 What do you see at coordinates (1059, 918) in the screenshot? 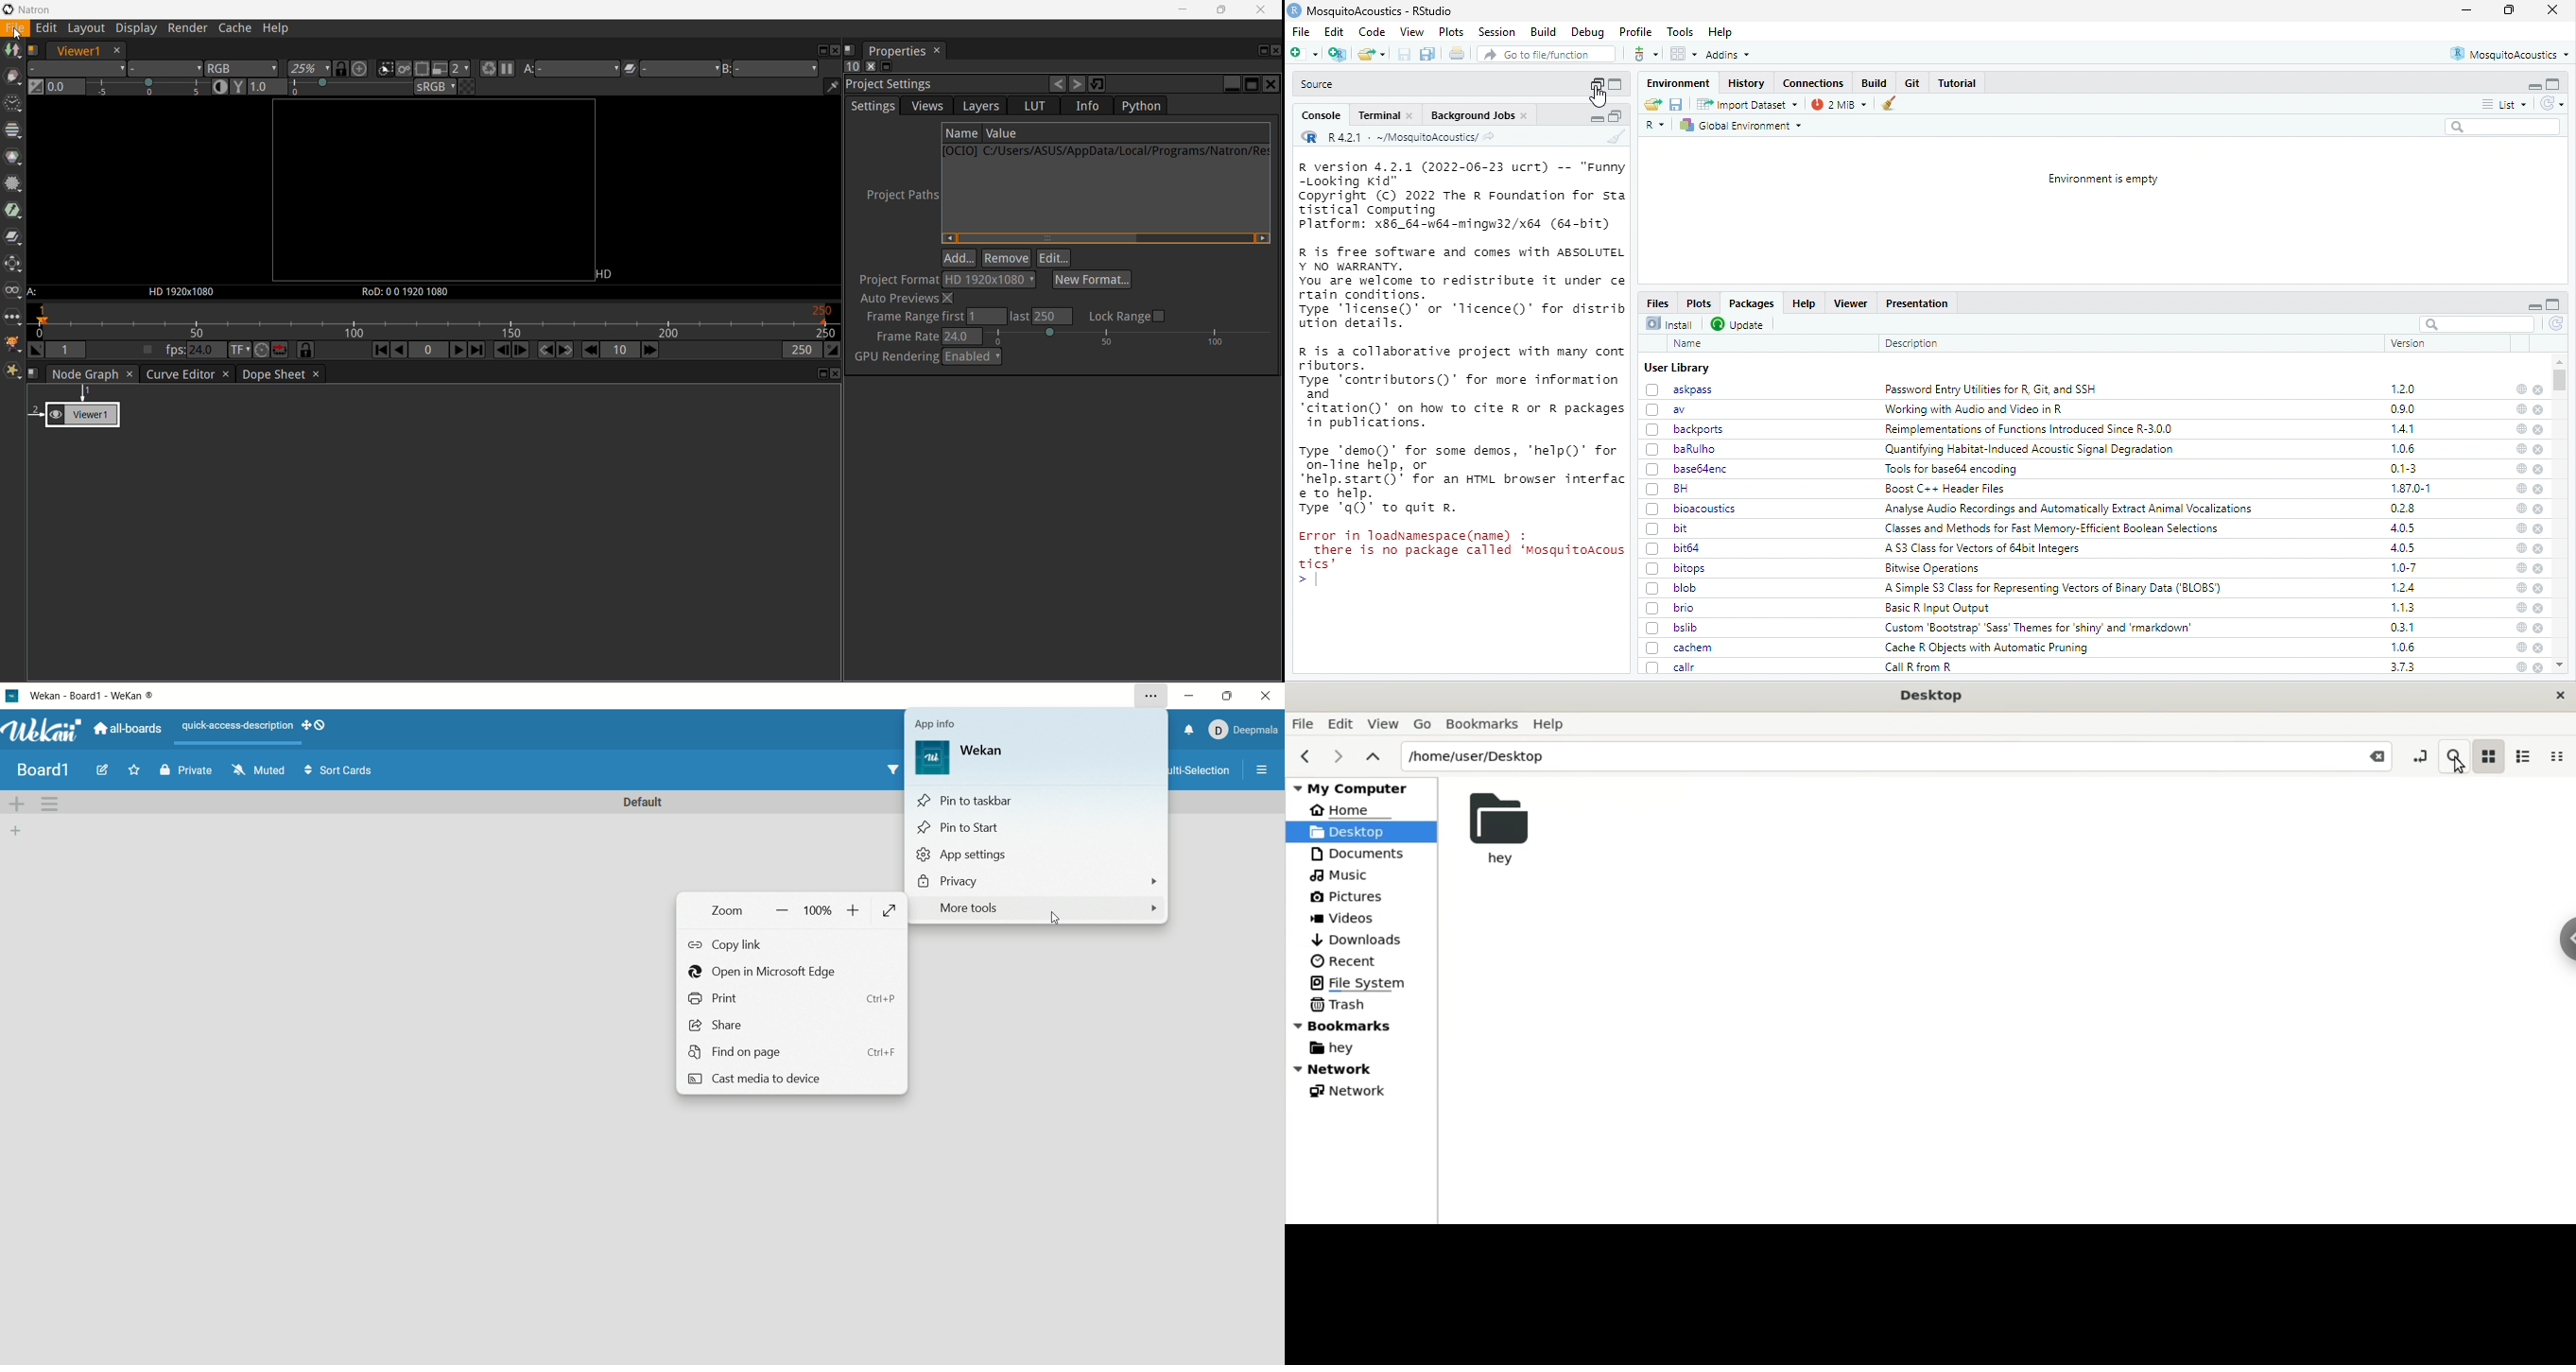
I see `cursor` at bounding box center [1059, 918].